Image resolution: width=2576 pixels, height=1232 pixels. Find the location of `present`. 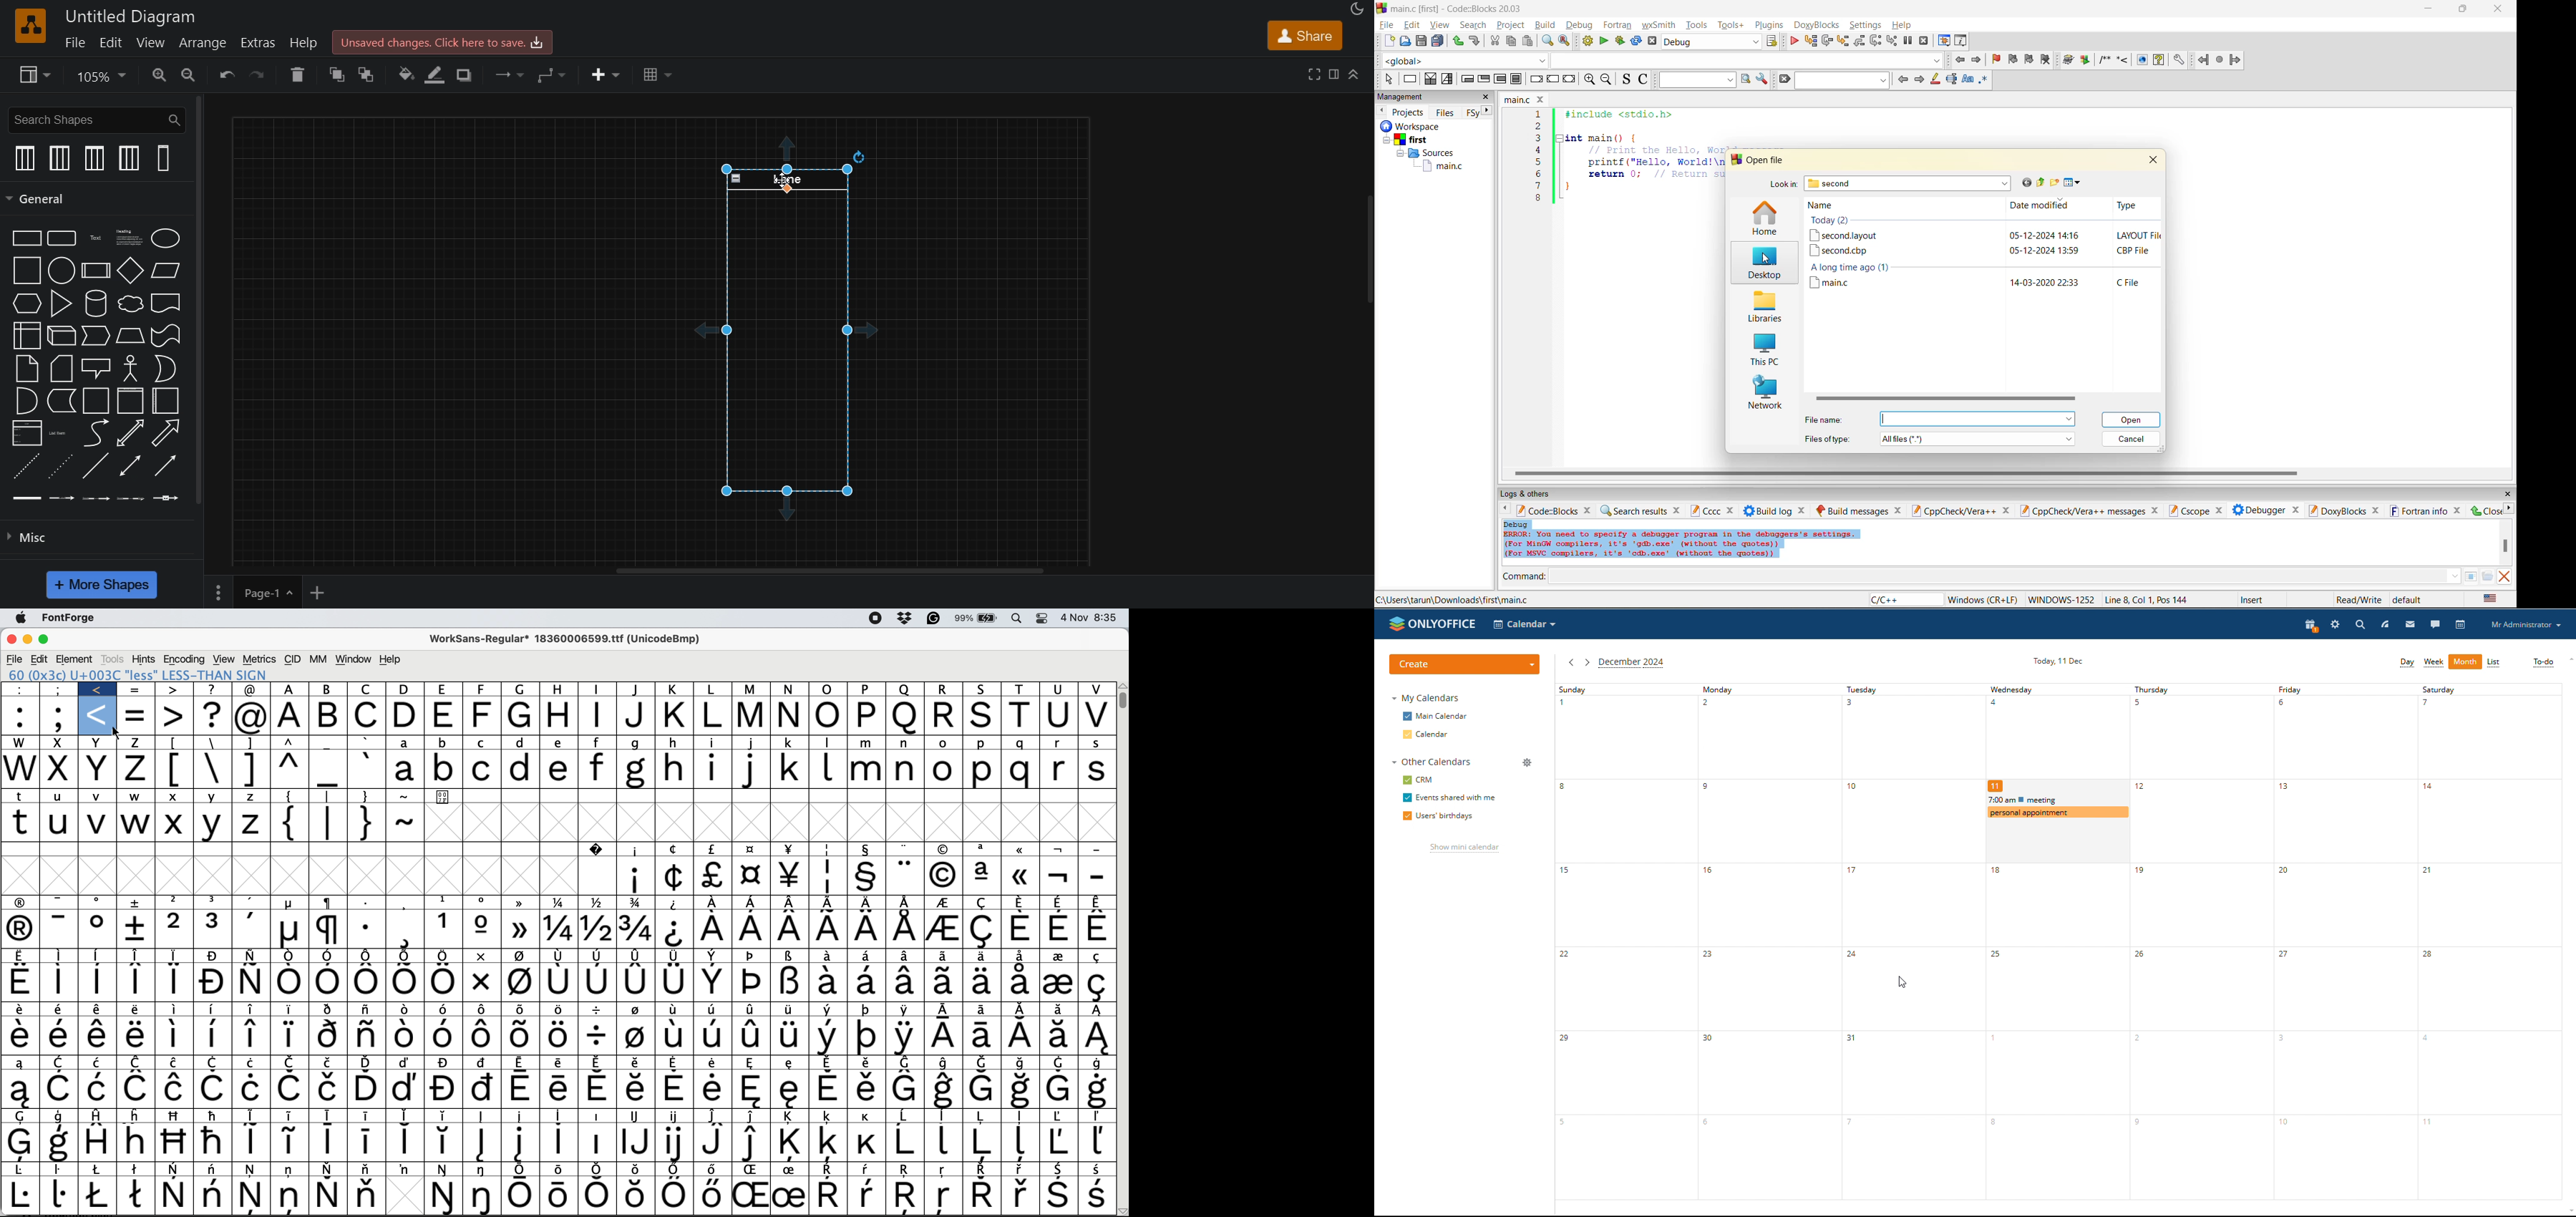

present is located at coordinates (2312, 627).